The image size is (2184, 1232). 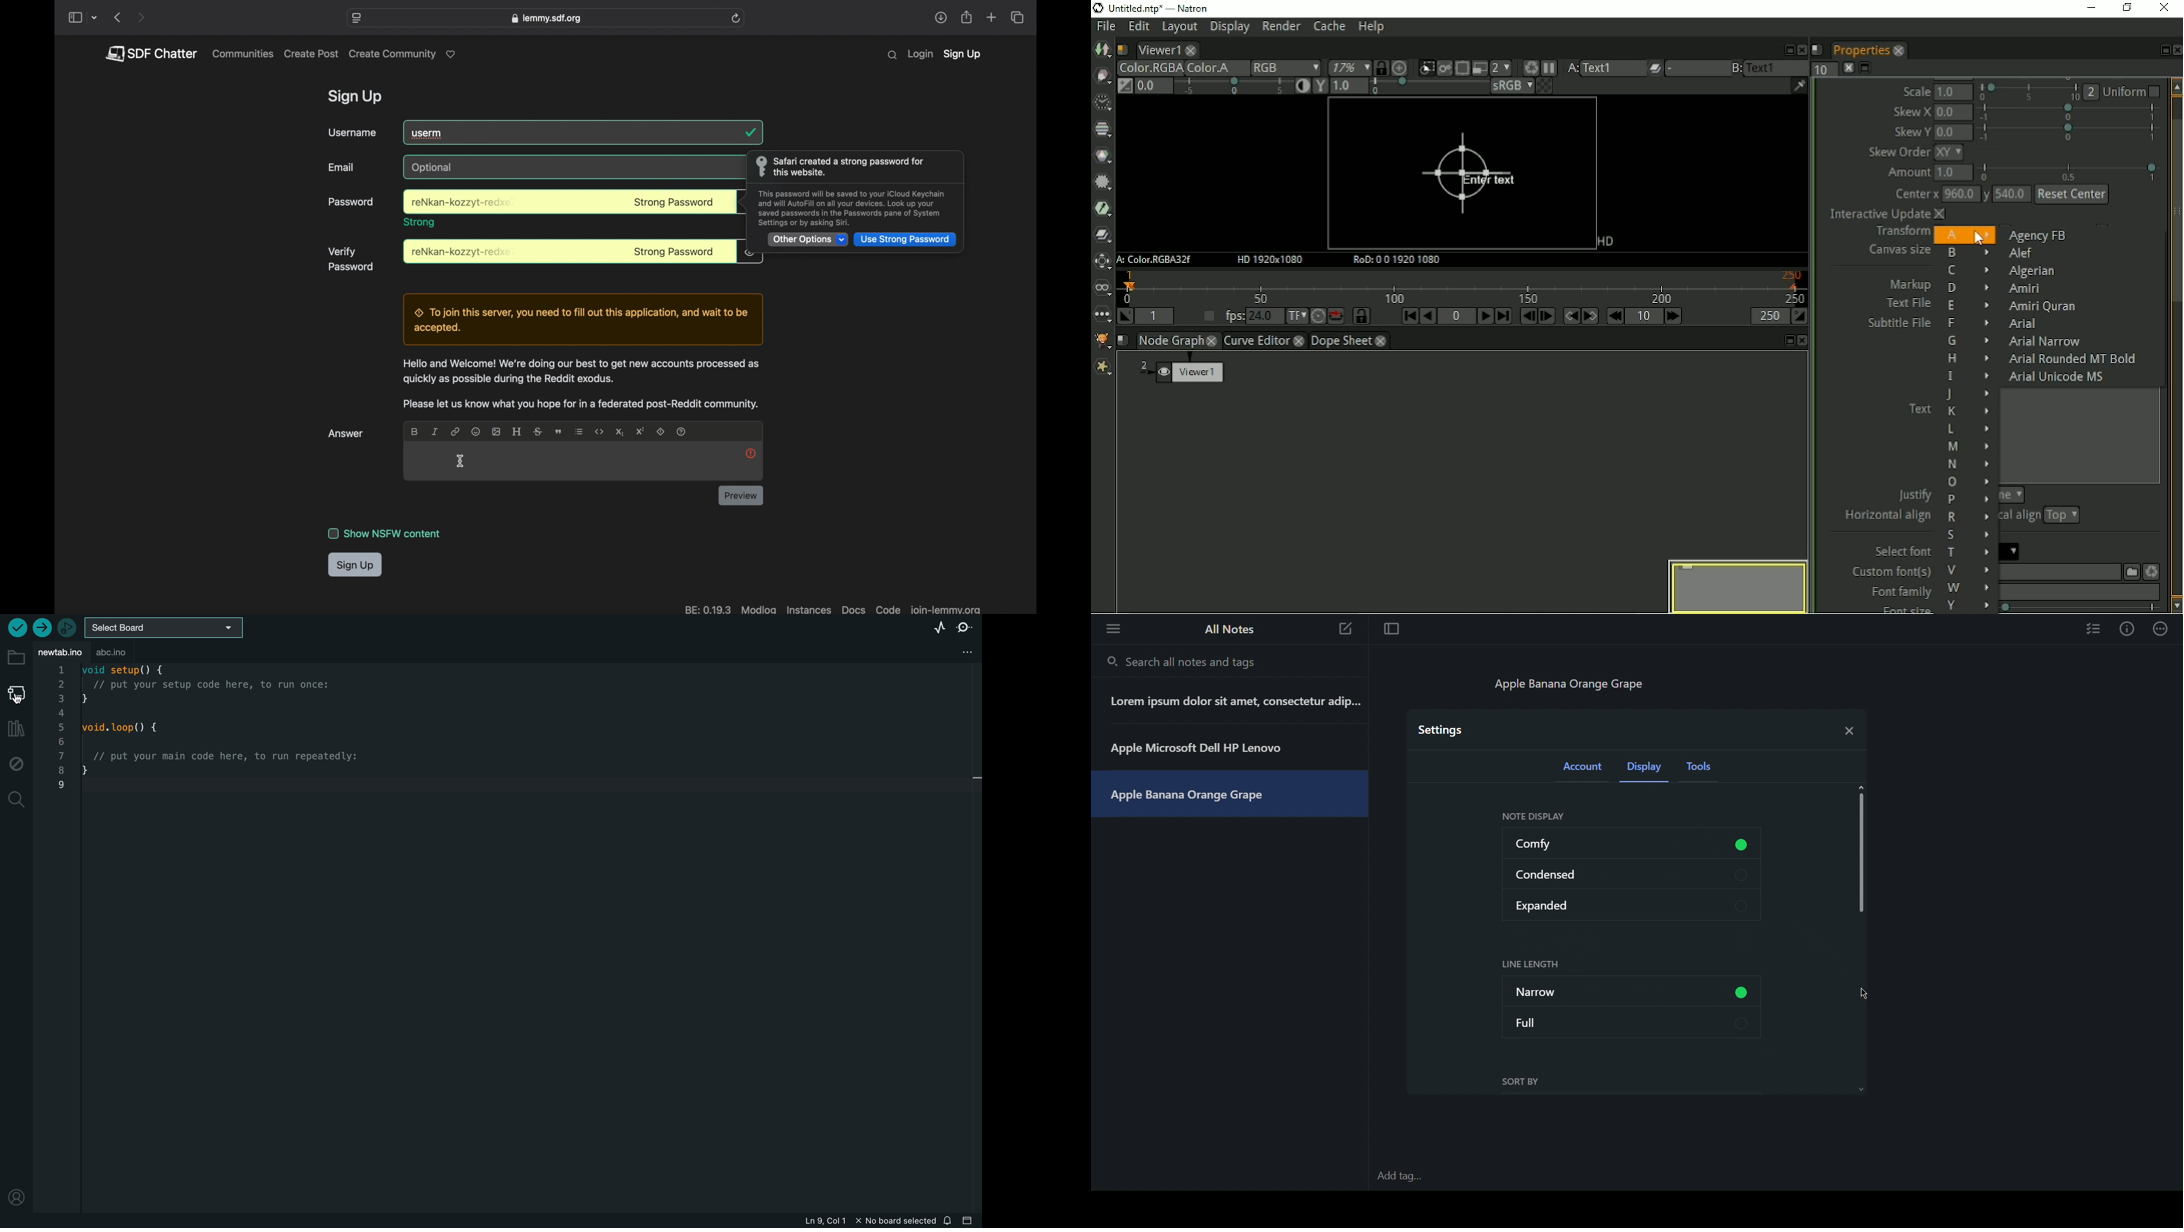 I want to click on Apple Banana Orange Grape, so click(x=1569, y=683).